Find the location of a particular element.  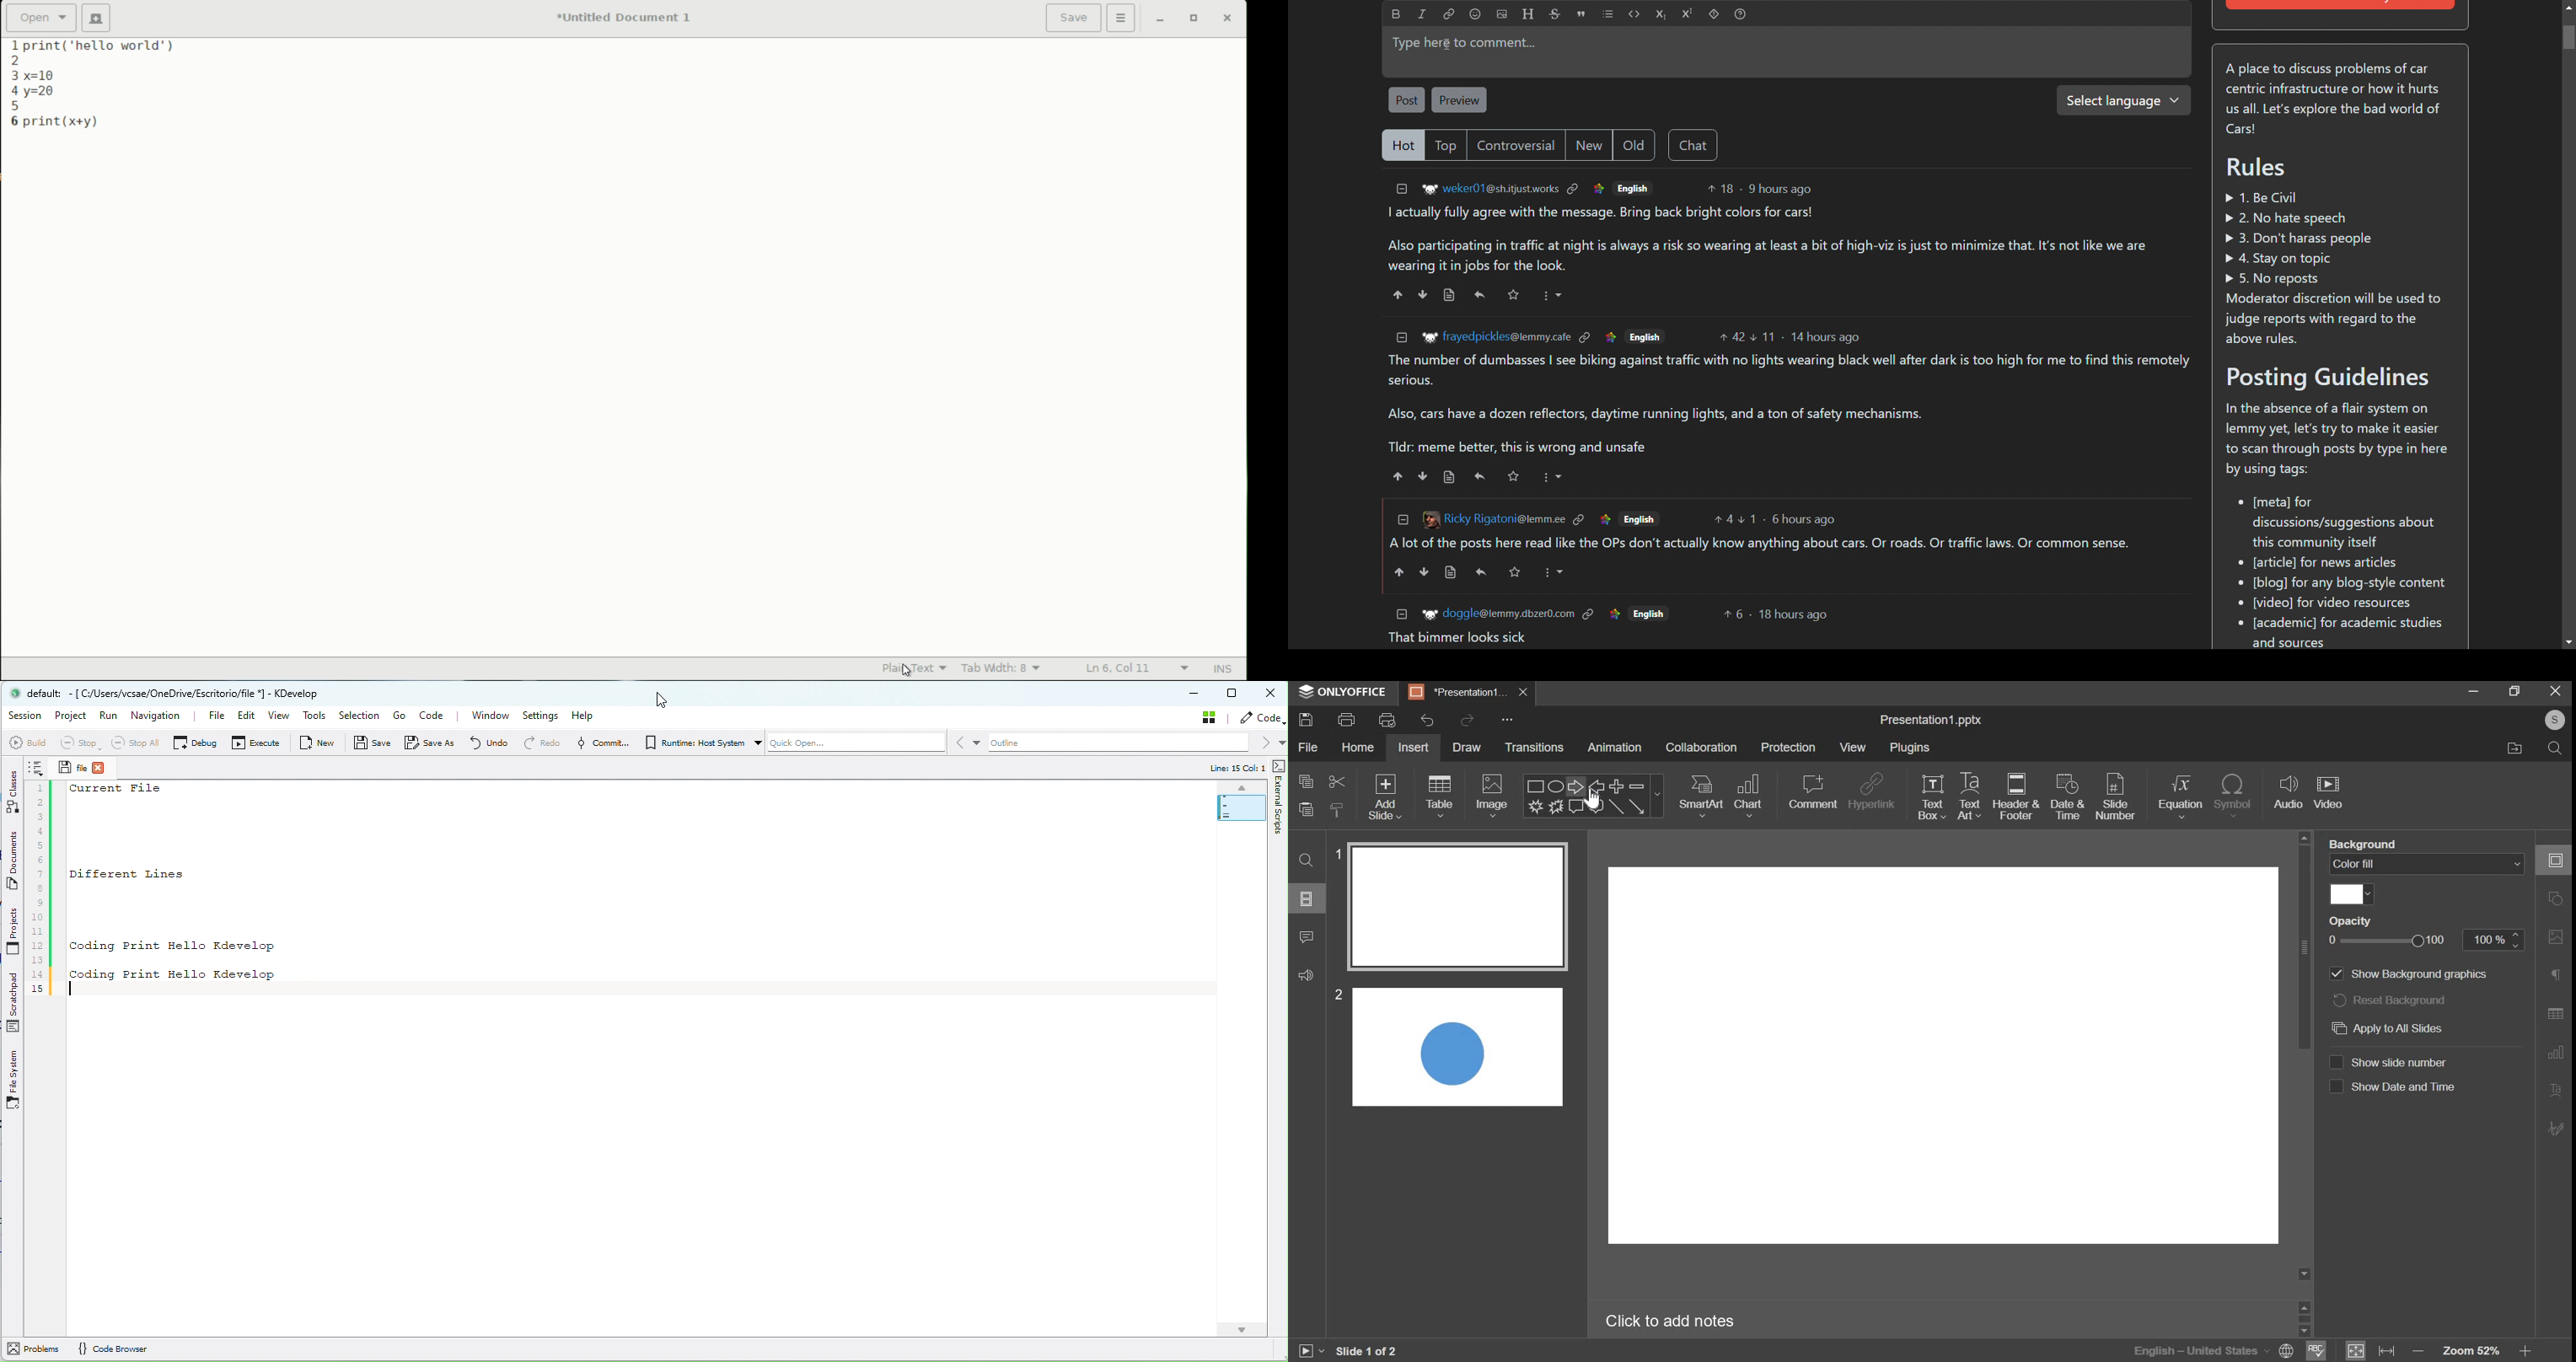

y eqauation is located at coordinates (45, 93).